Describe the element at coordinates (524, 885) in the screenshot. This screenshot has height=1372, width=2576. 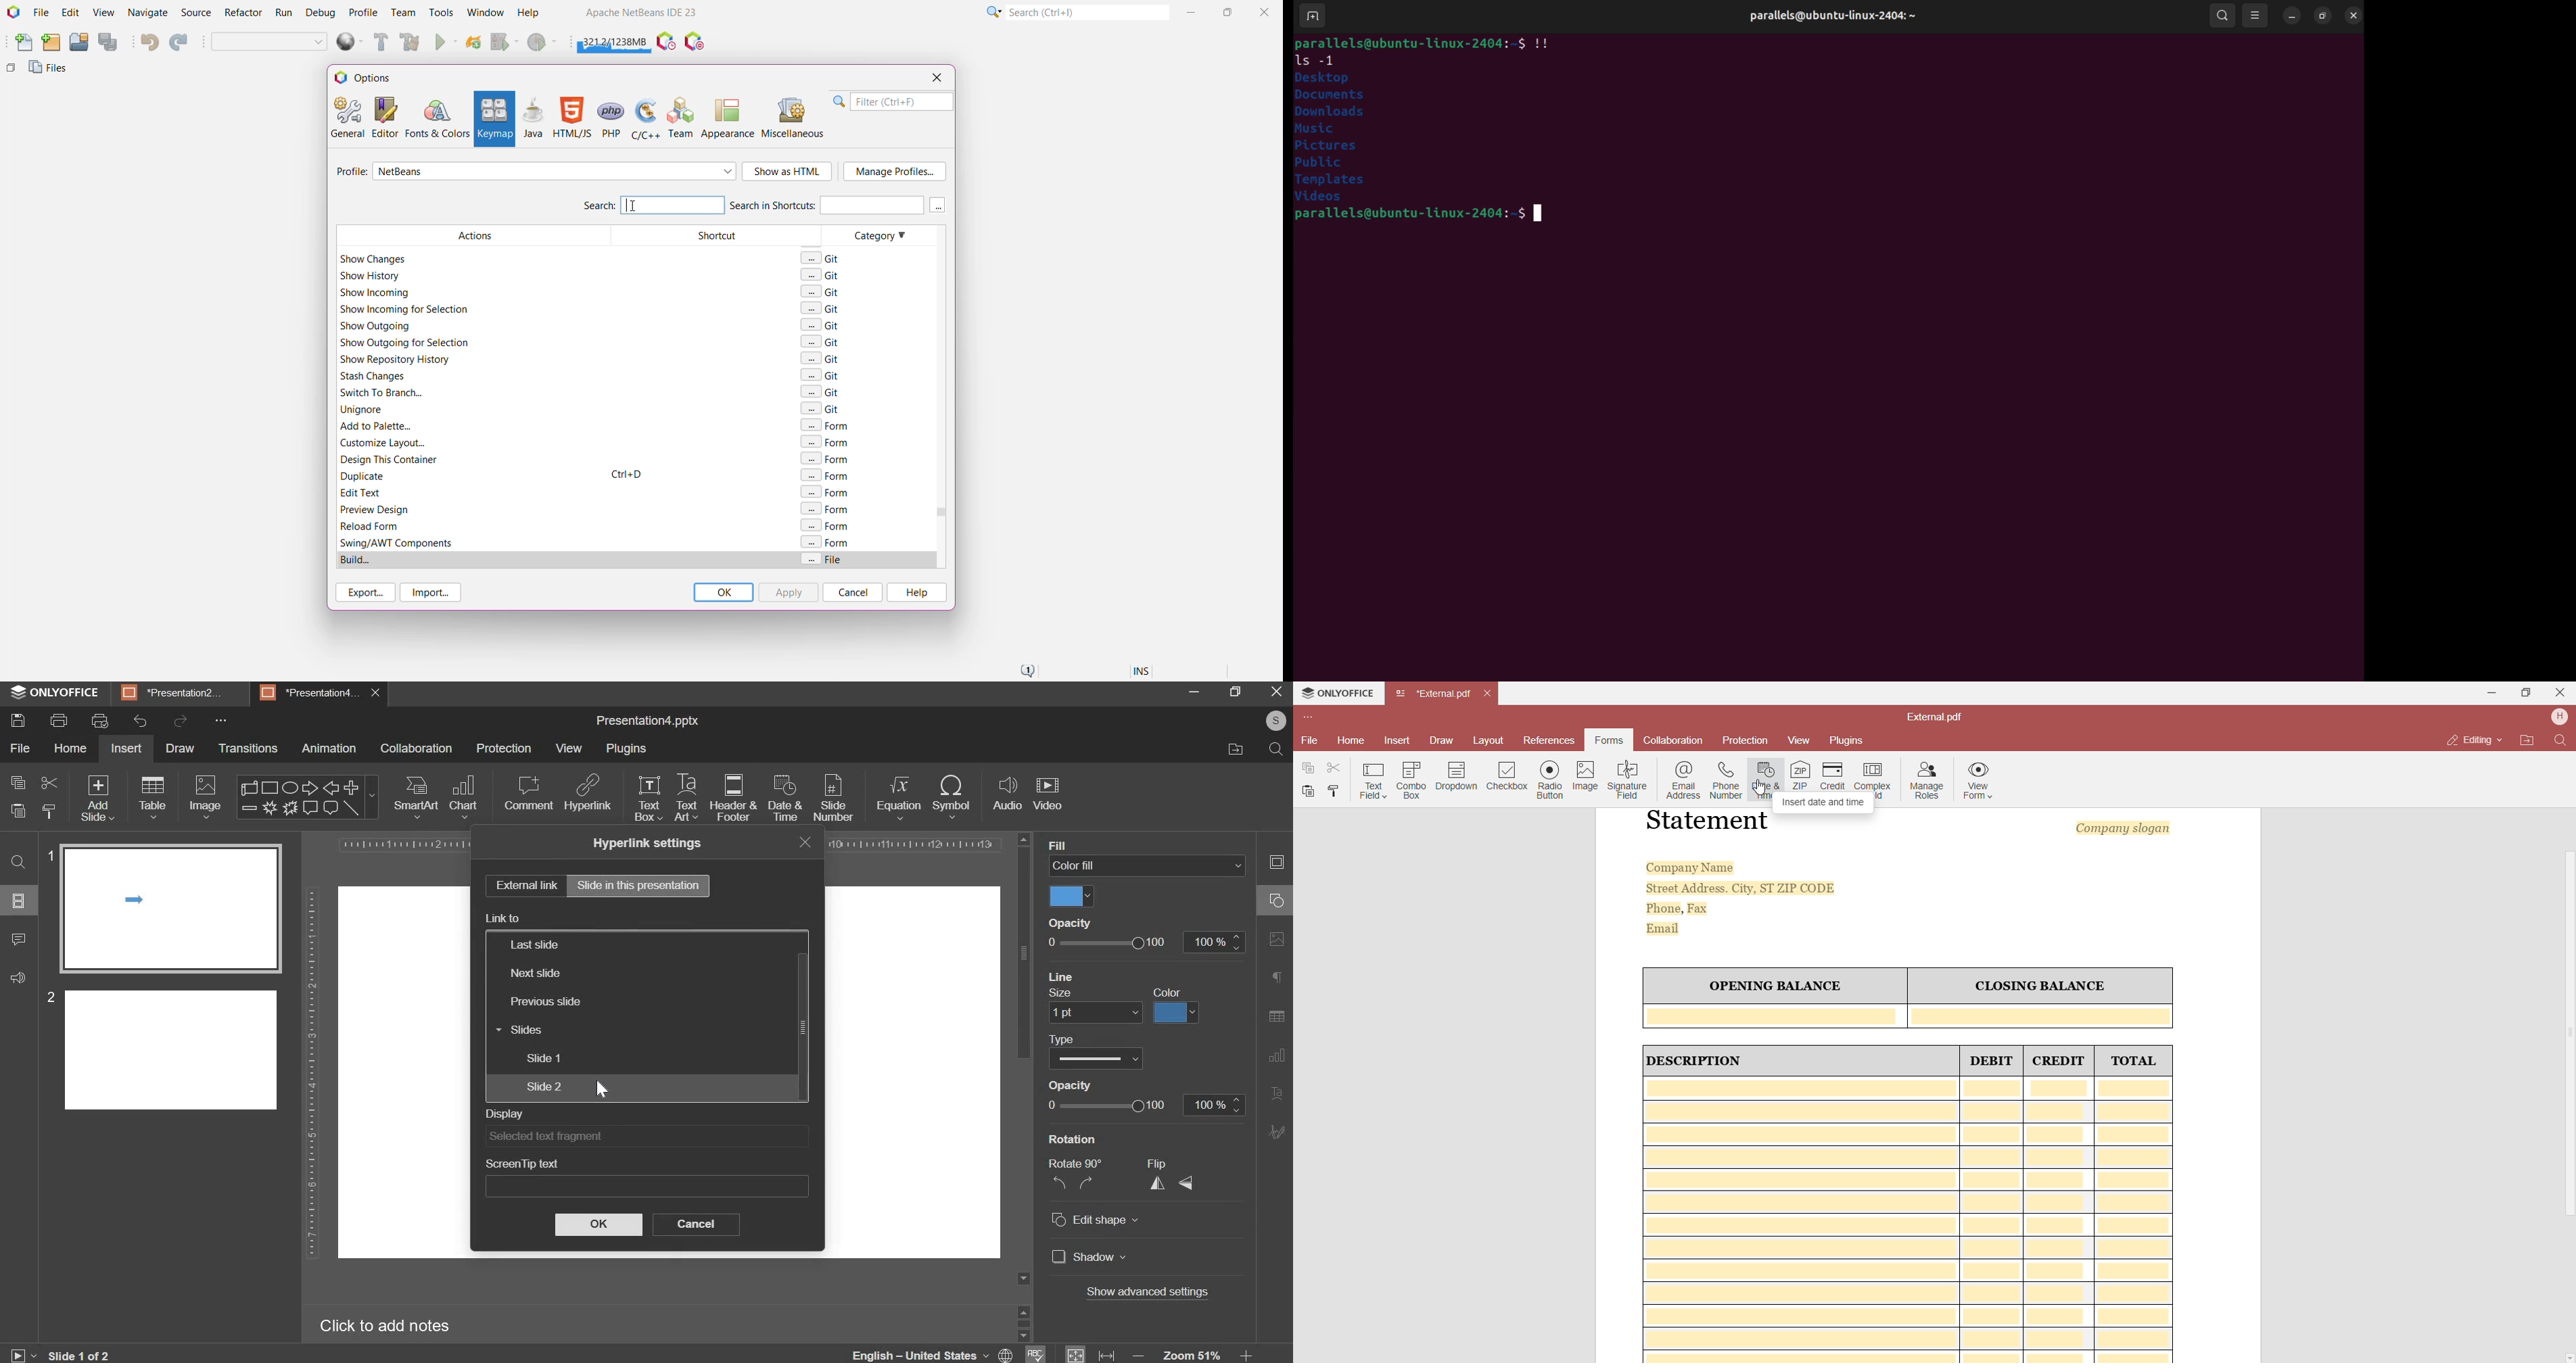
I see `external link` at that location.